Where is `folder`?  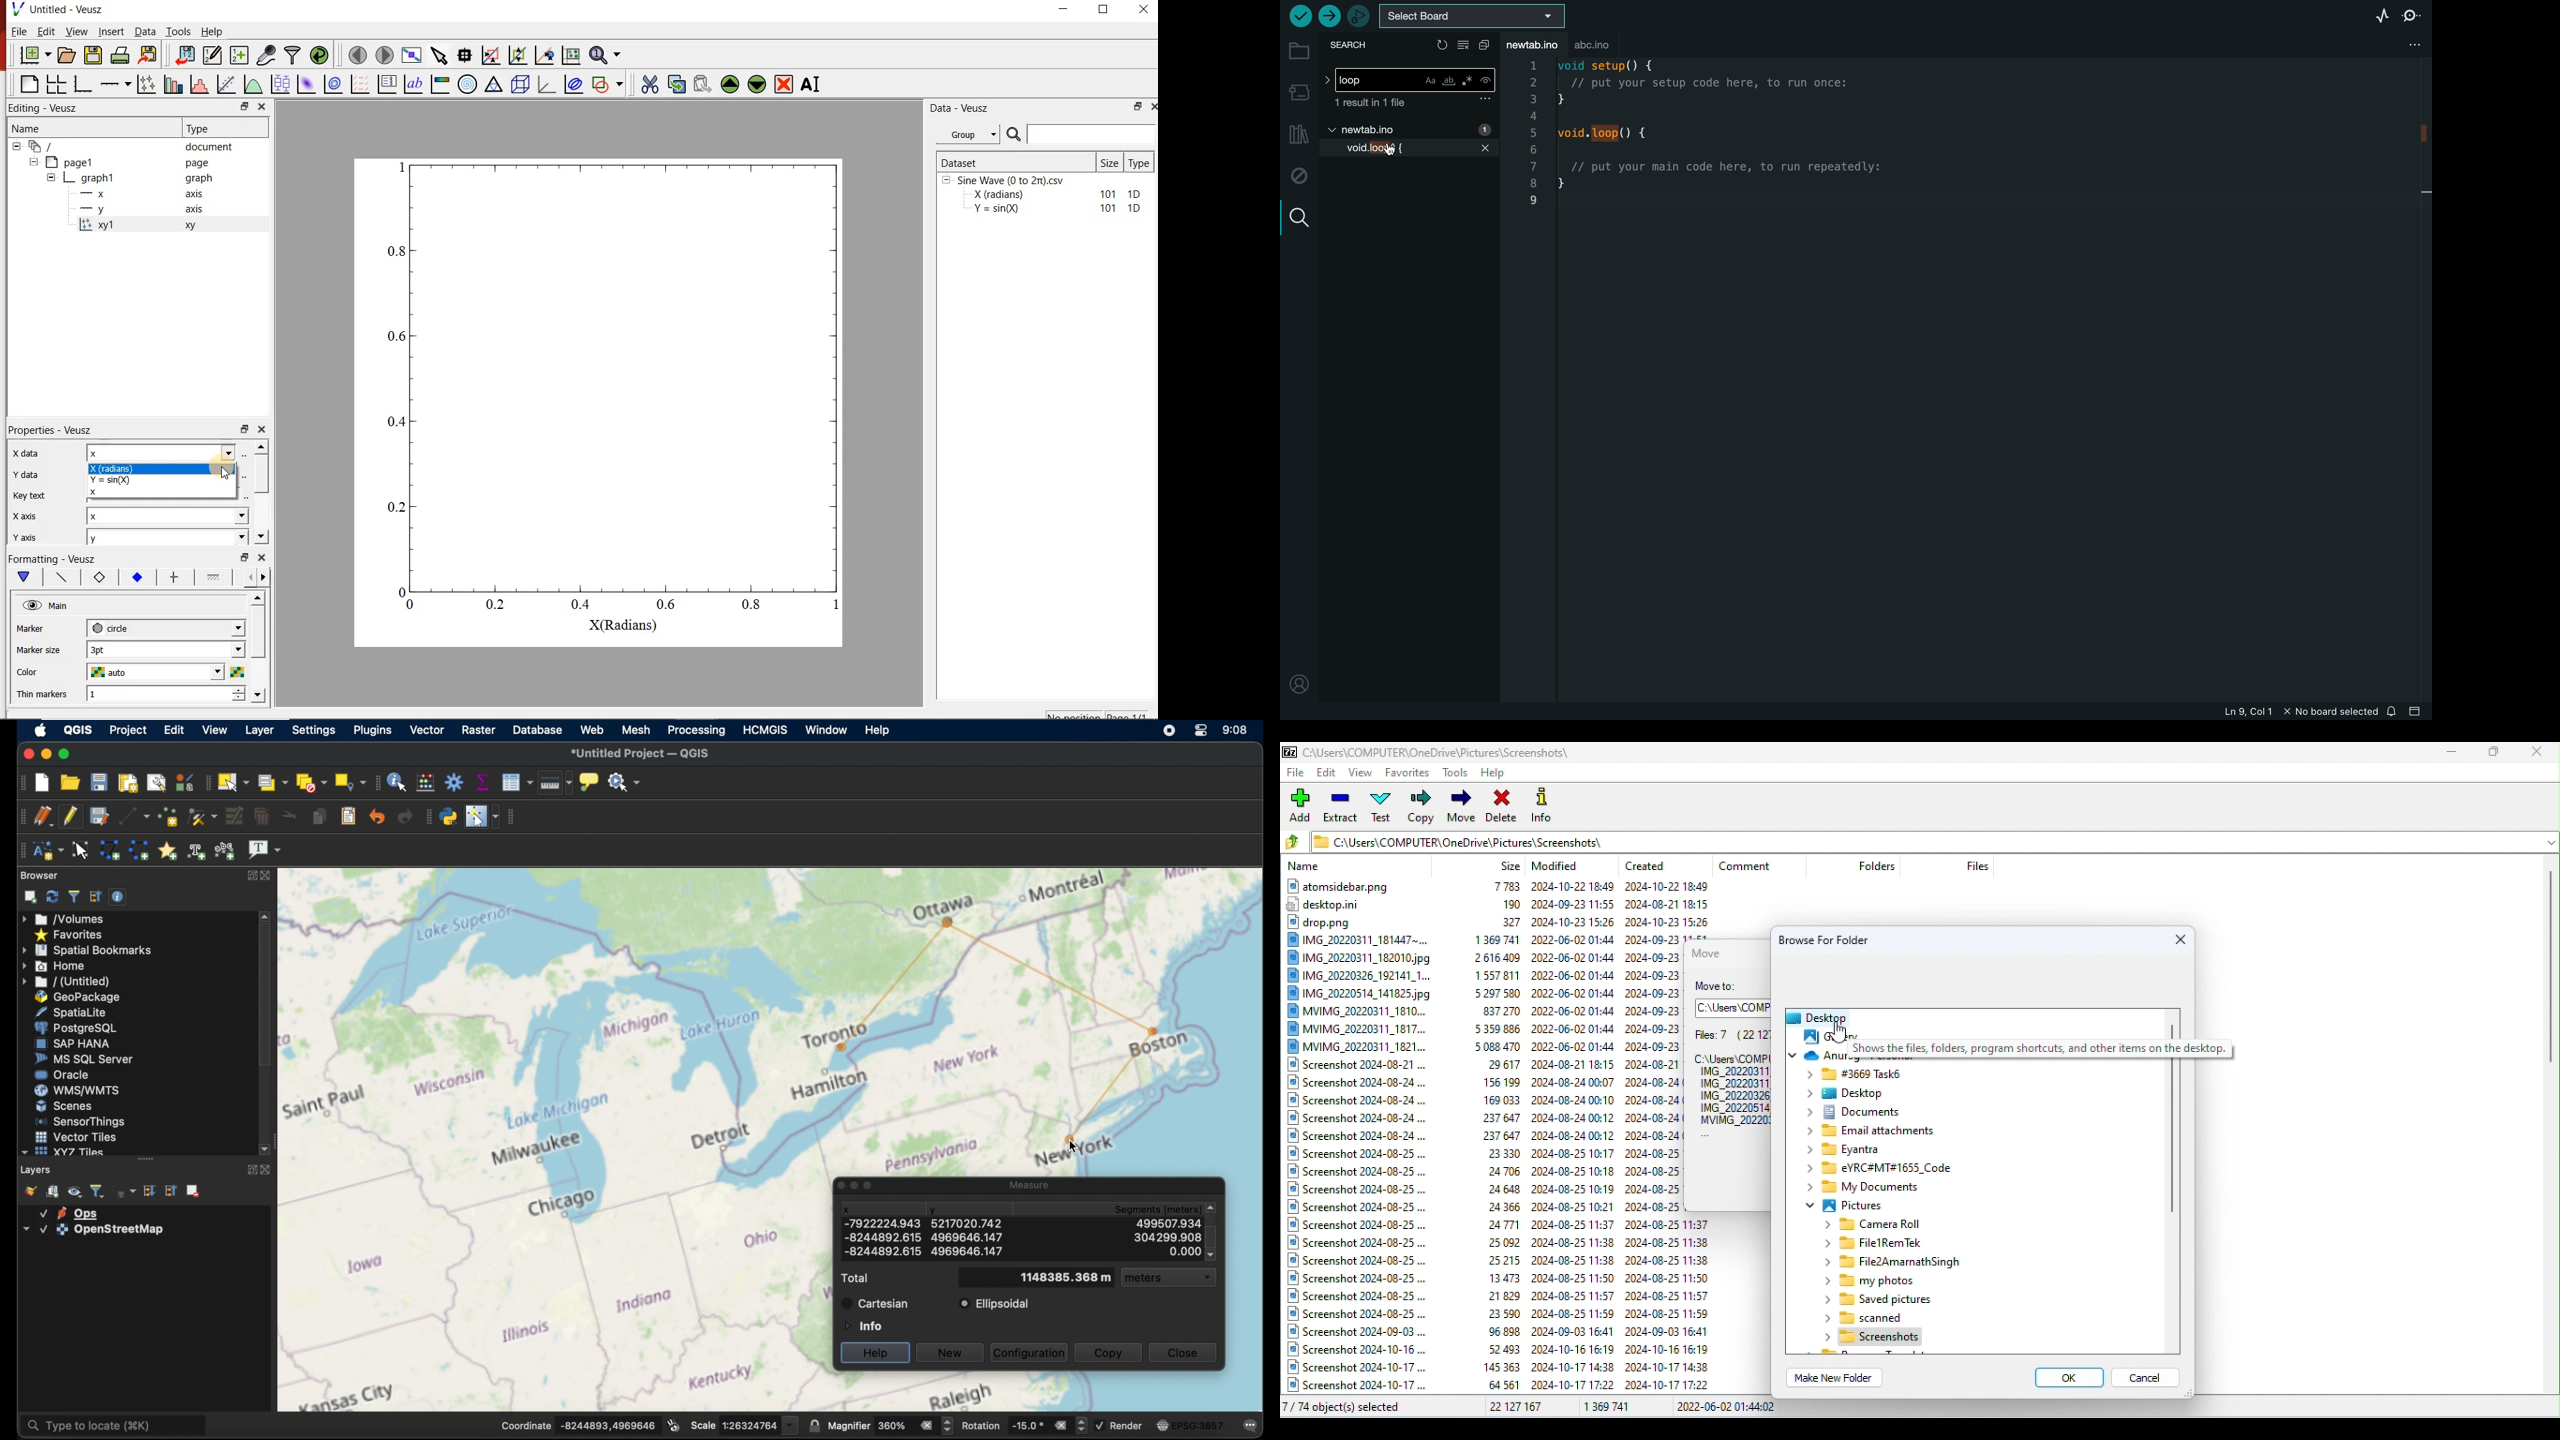
folder is located at coordinates (1298, 52).